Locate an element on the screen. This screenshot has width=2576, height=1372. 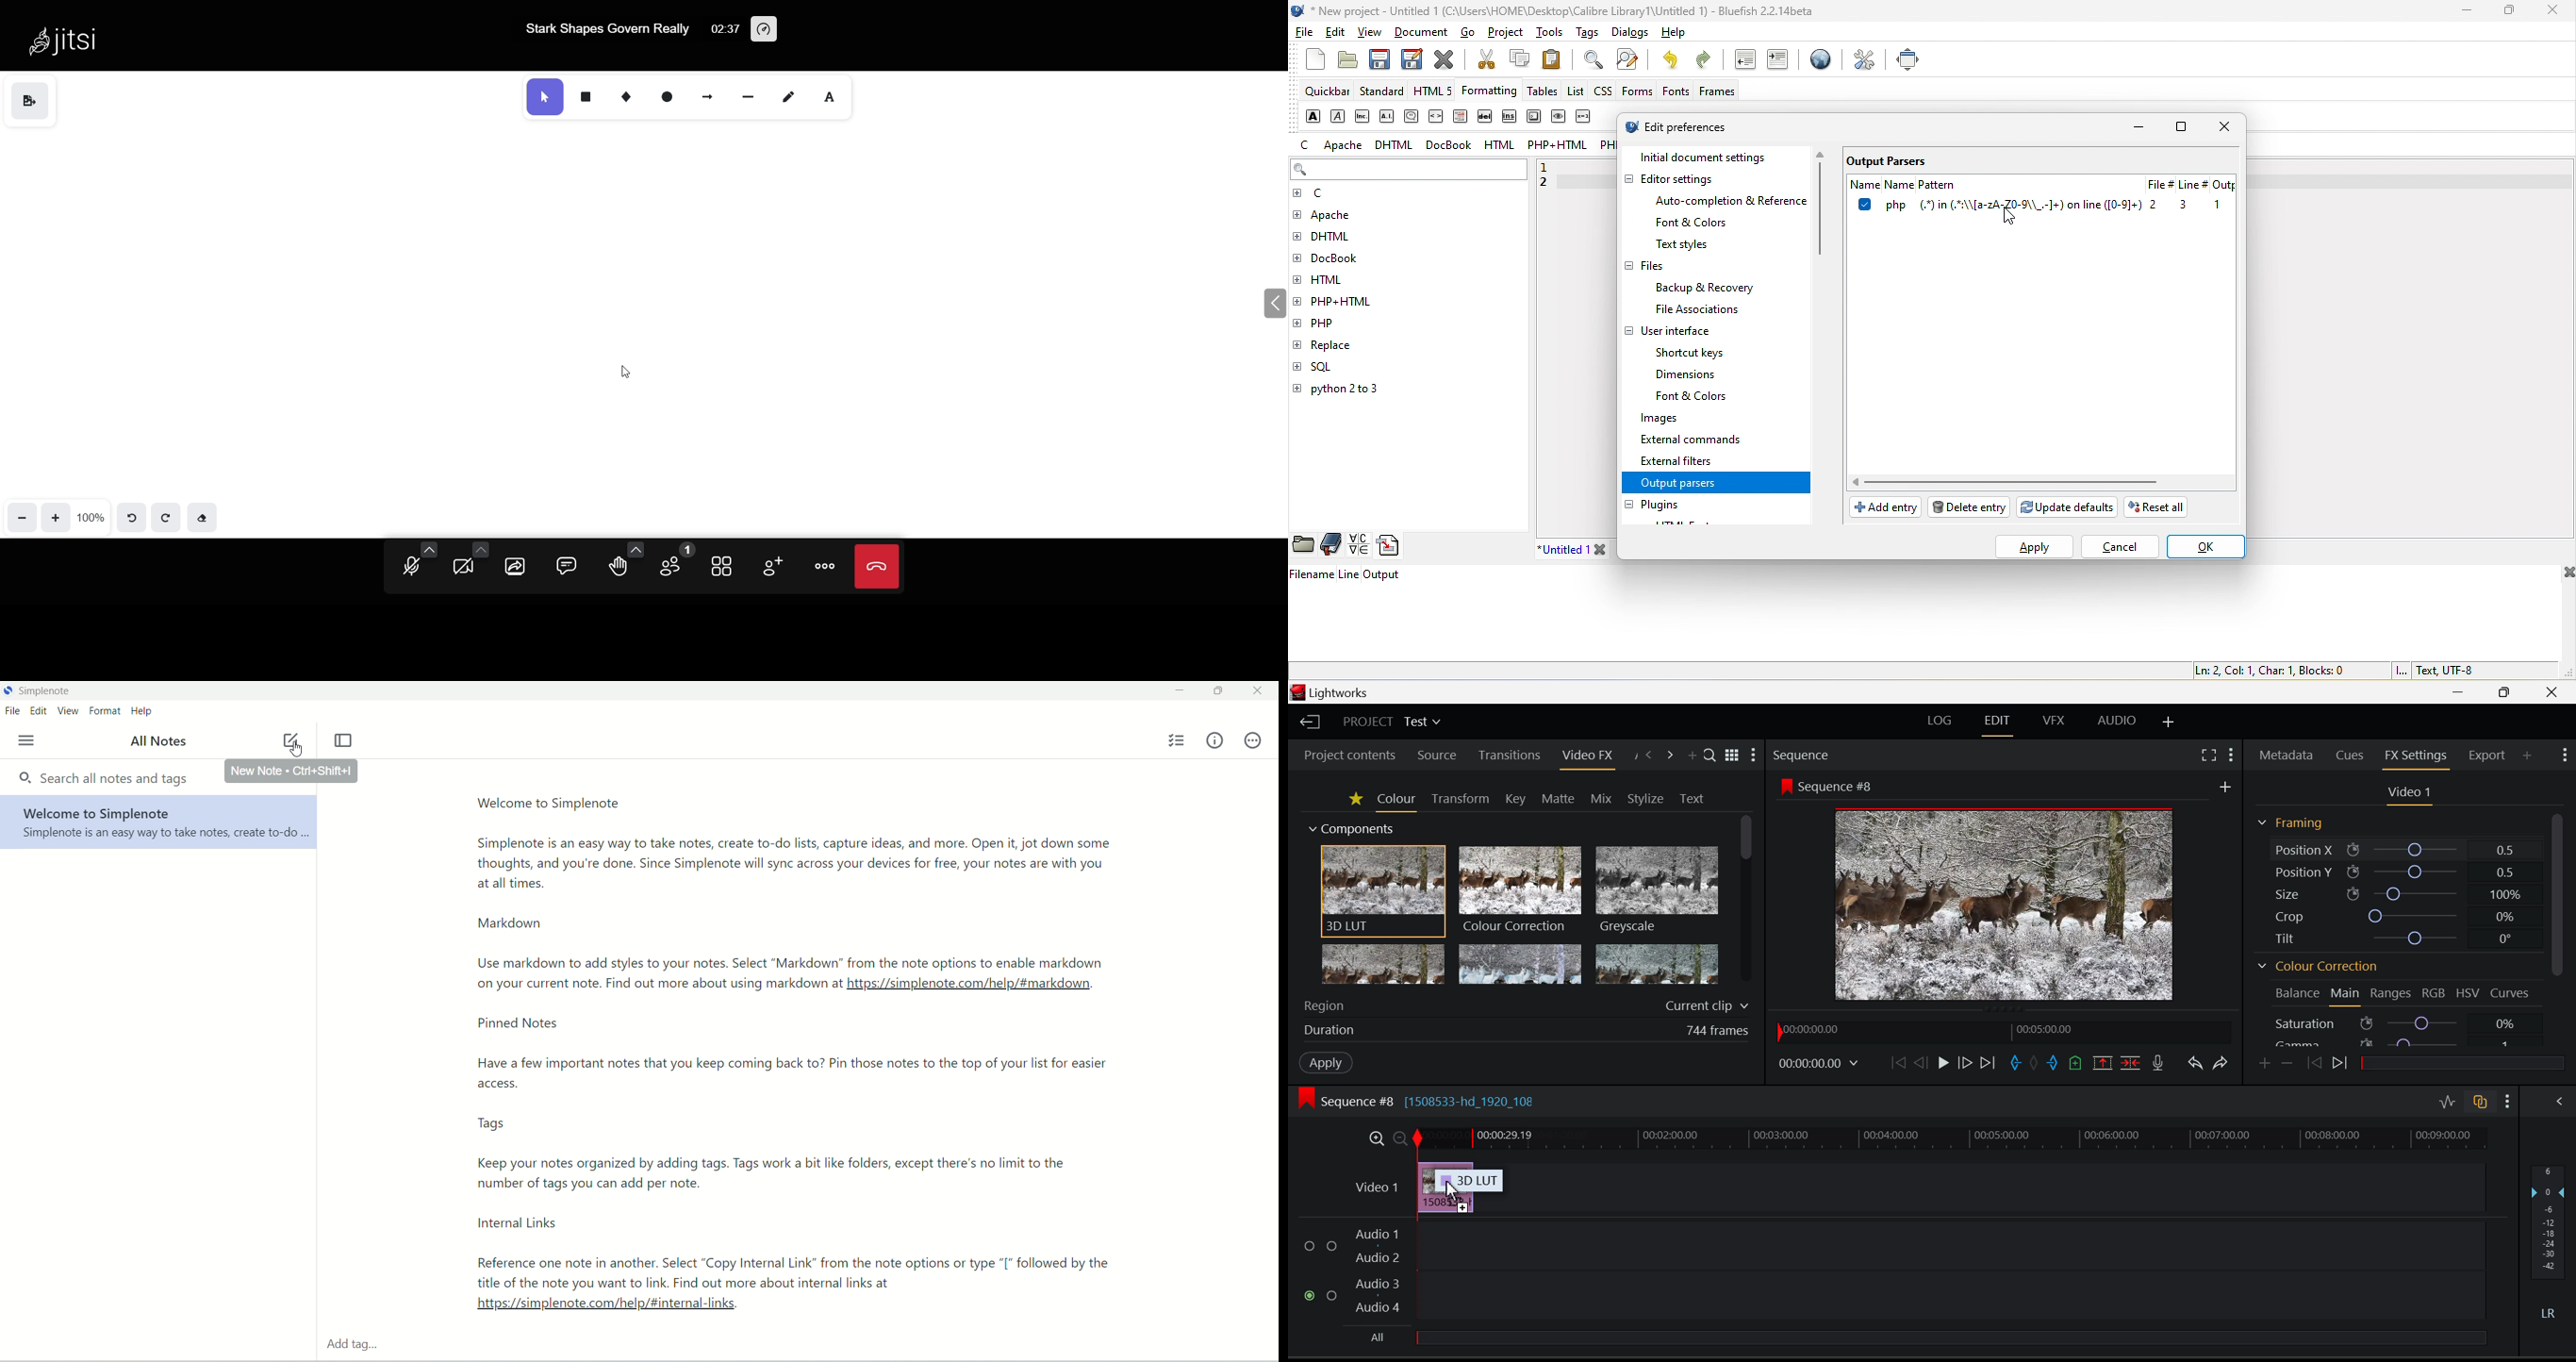
document is located at coordinates (1424, 33).